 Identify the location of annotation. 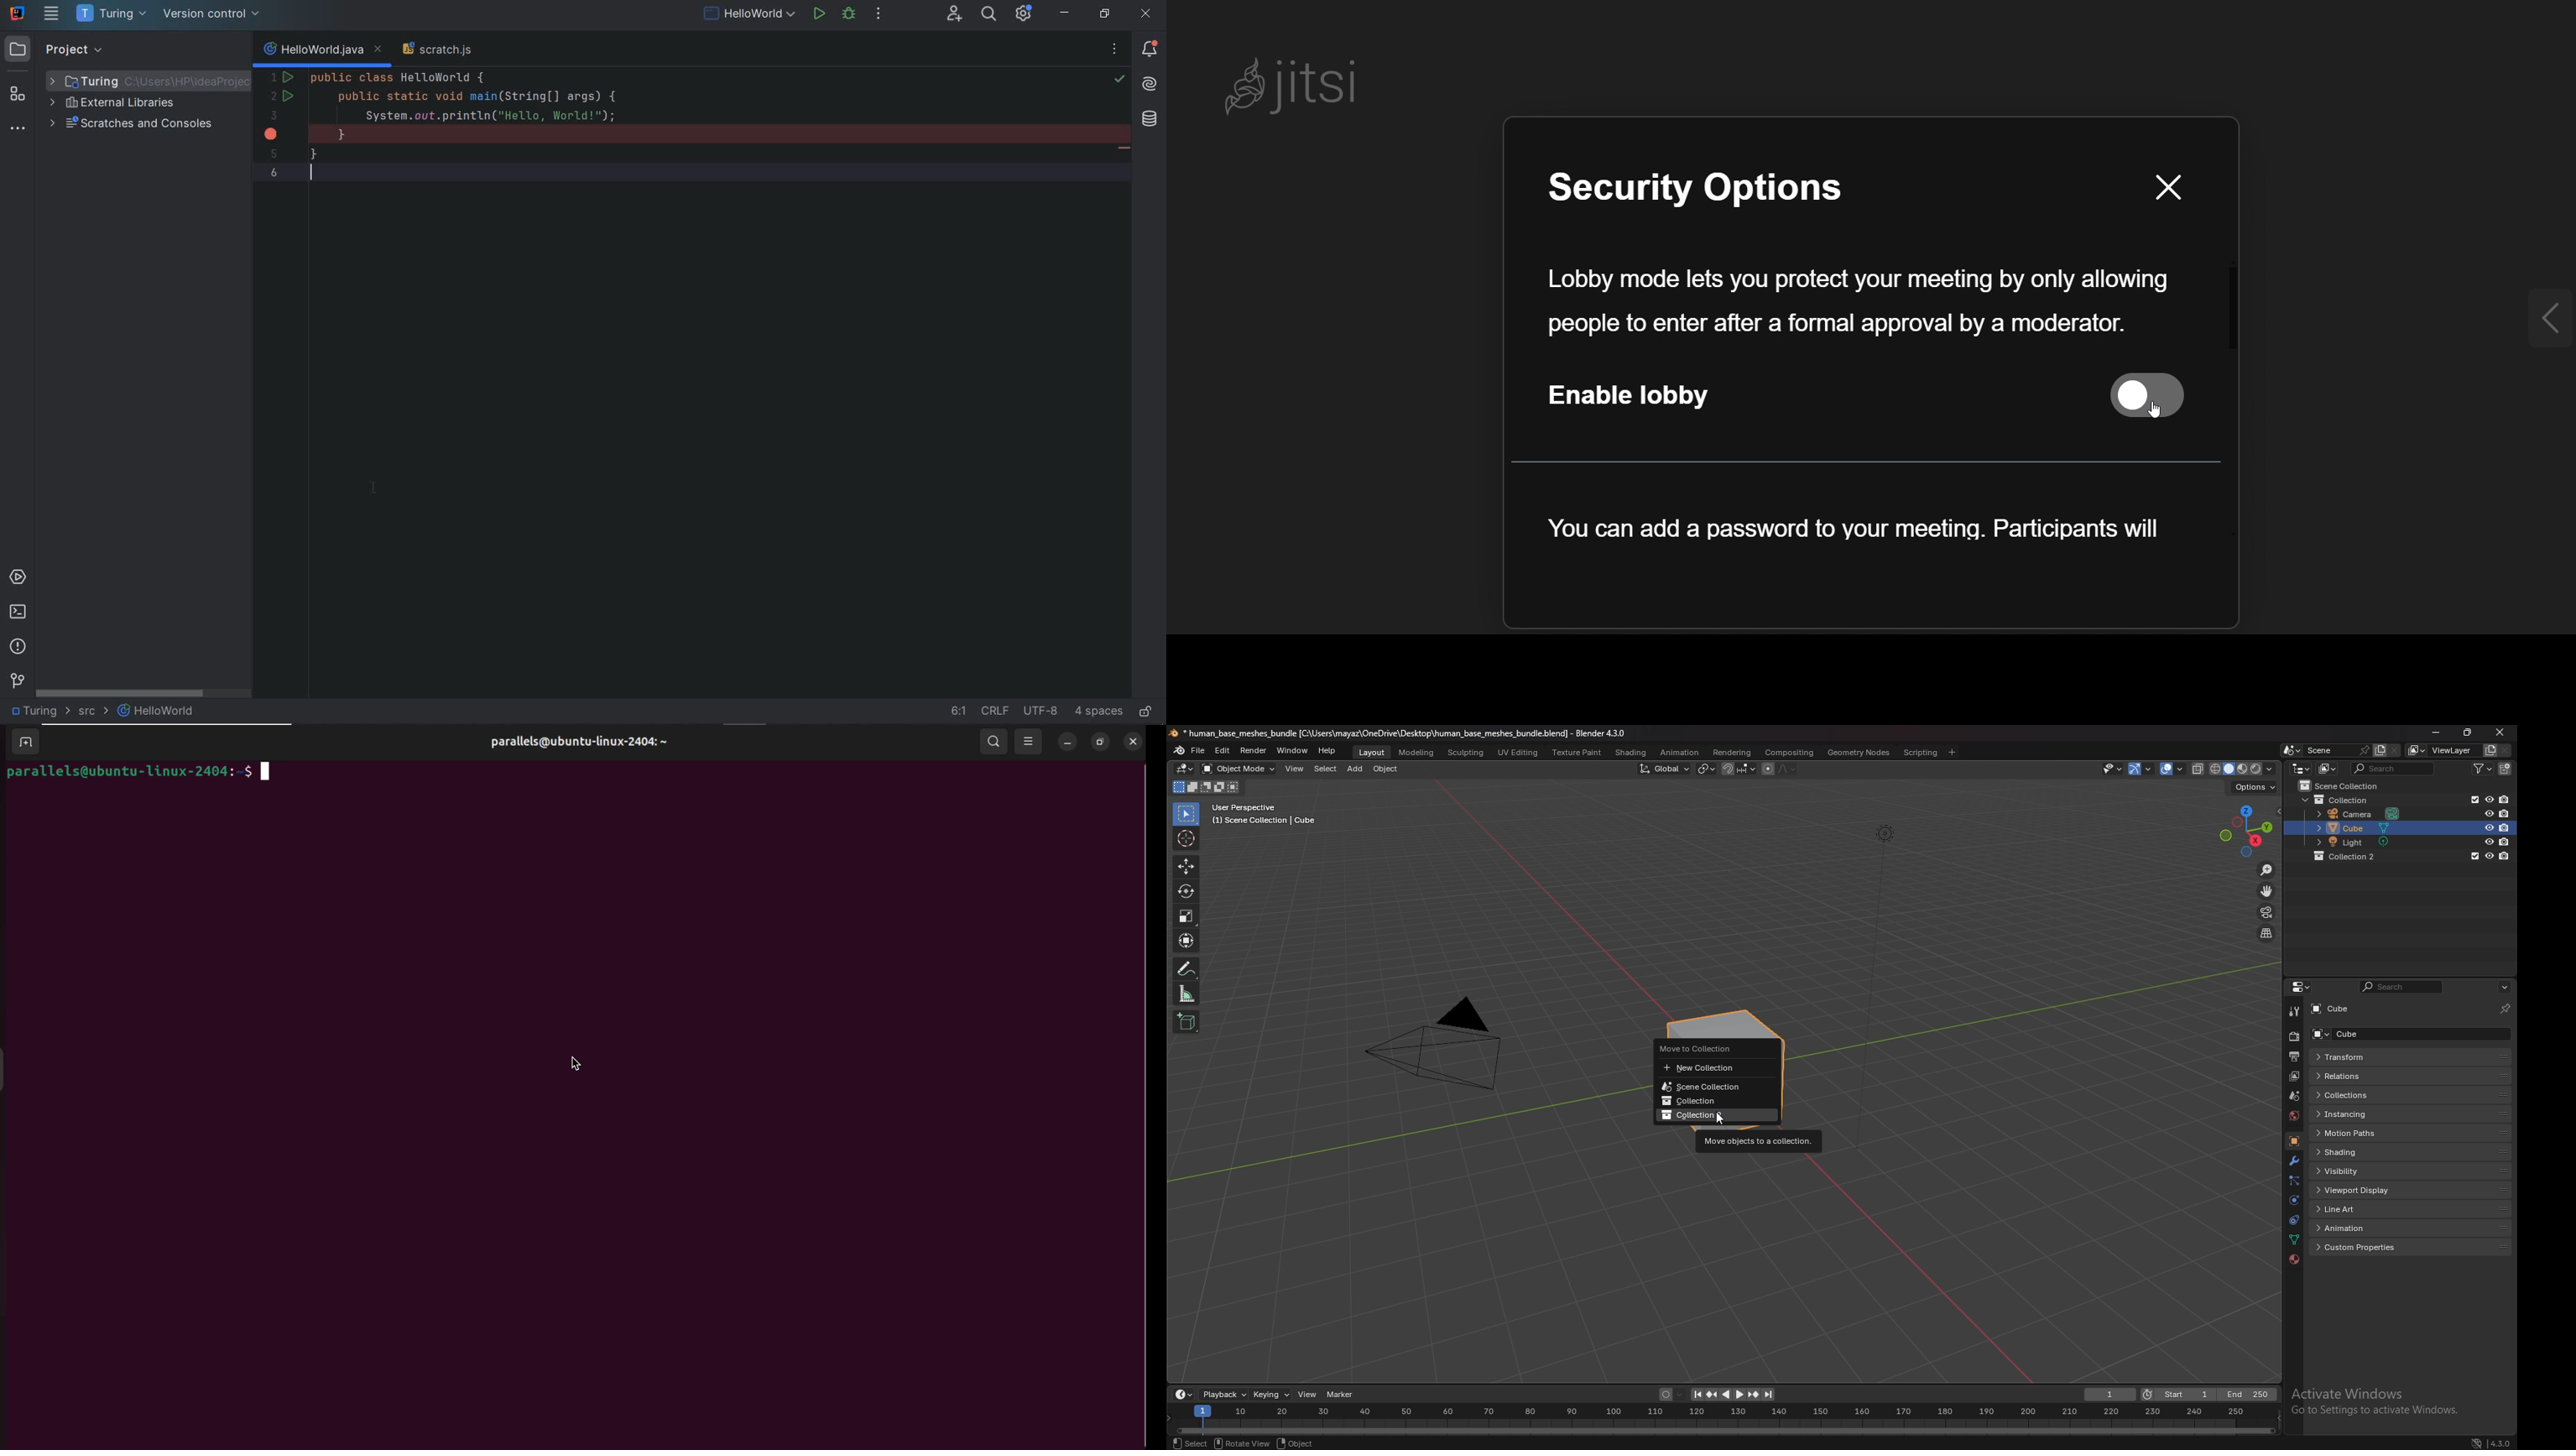
(1187, 968).